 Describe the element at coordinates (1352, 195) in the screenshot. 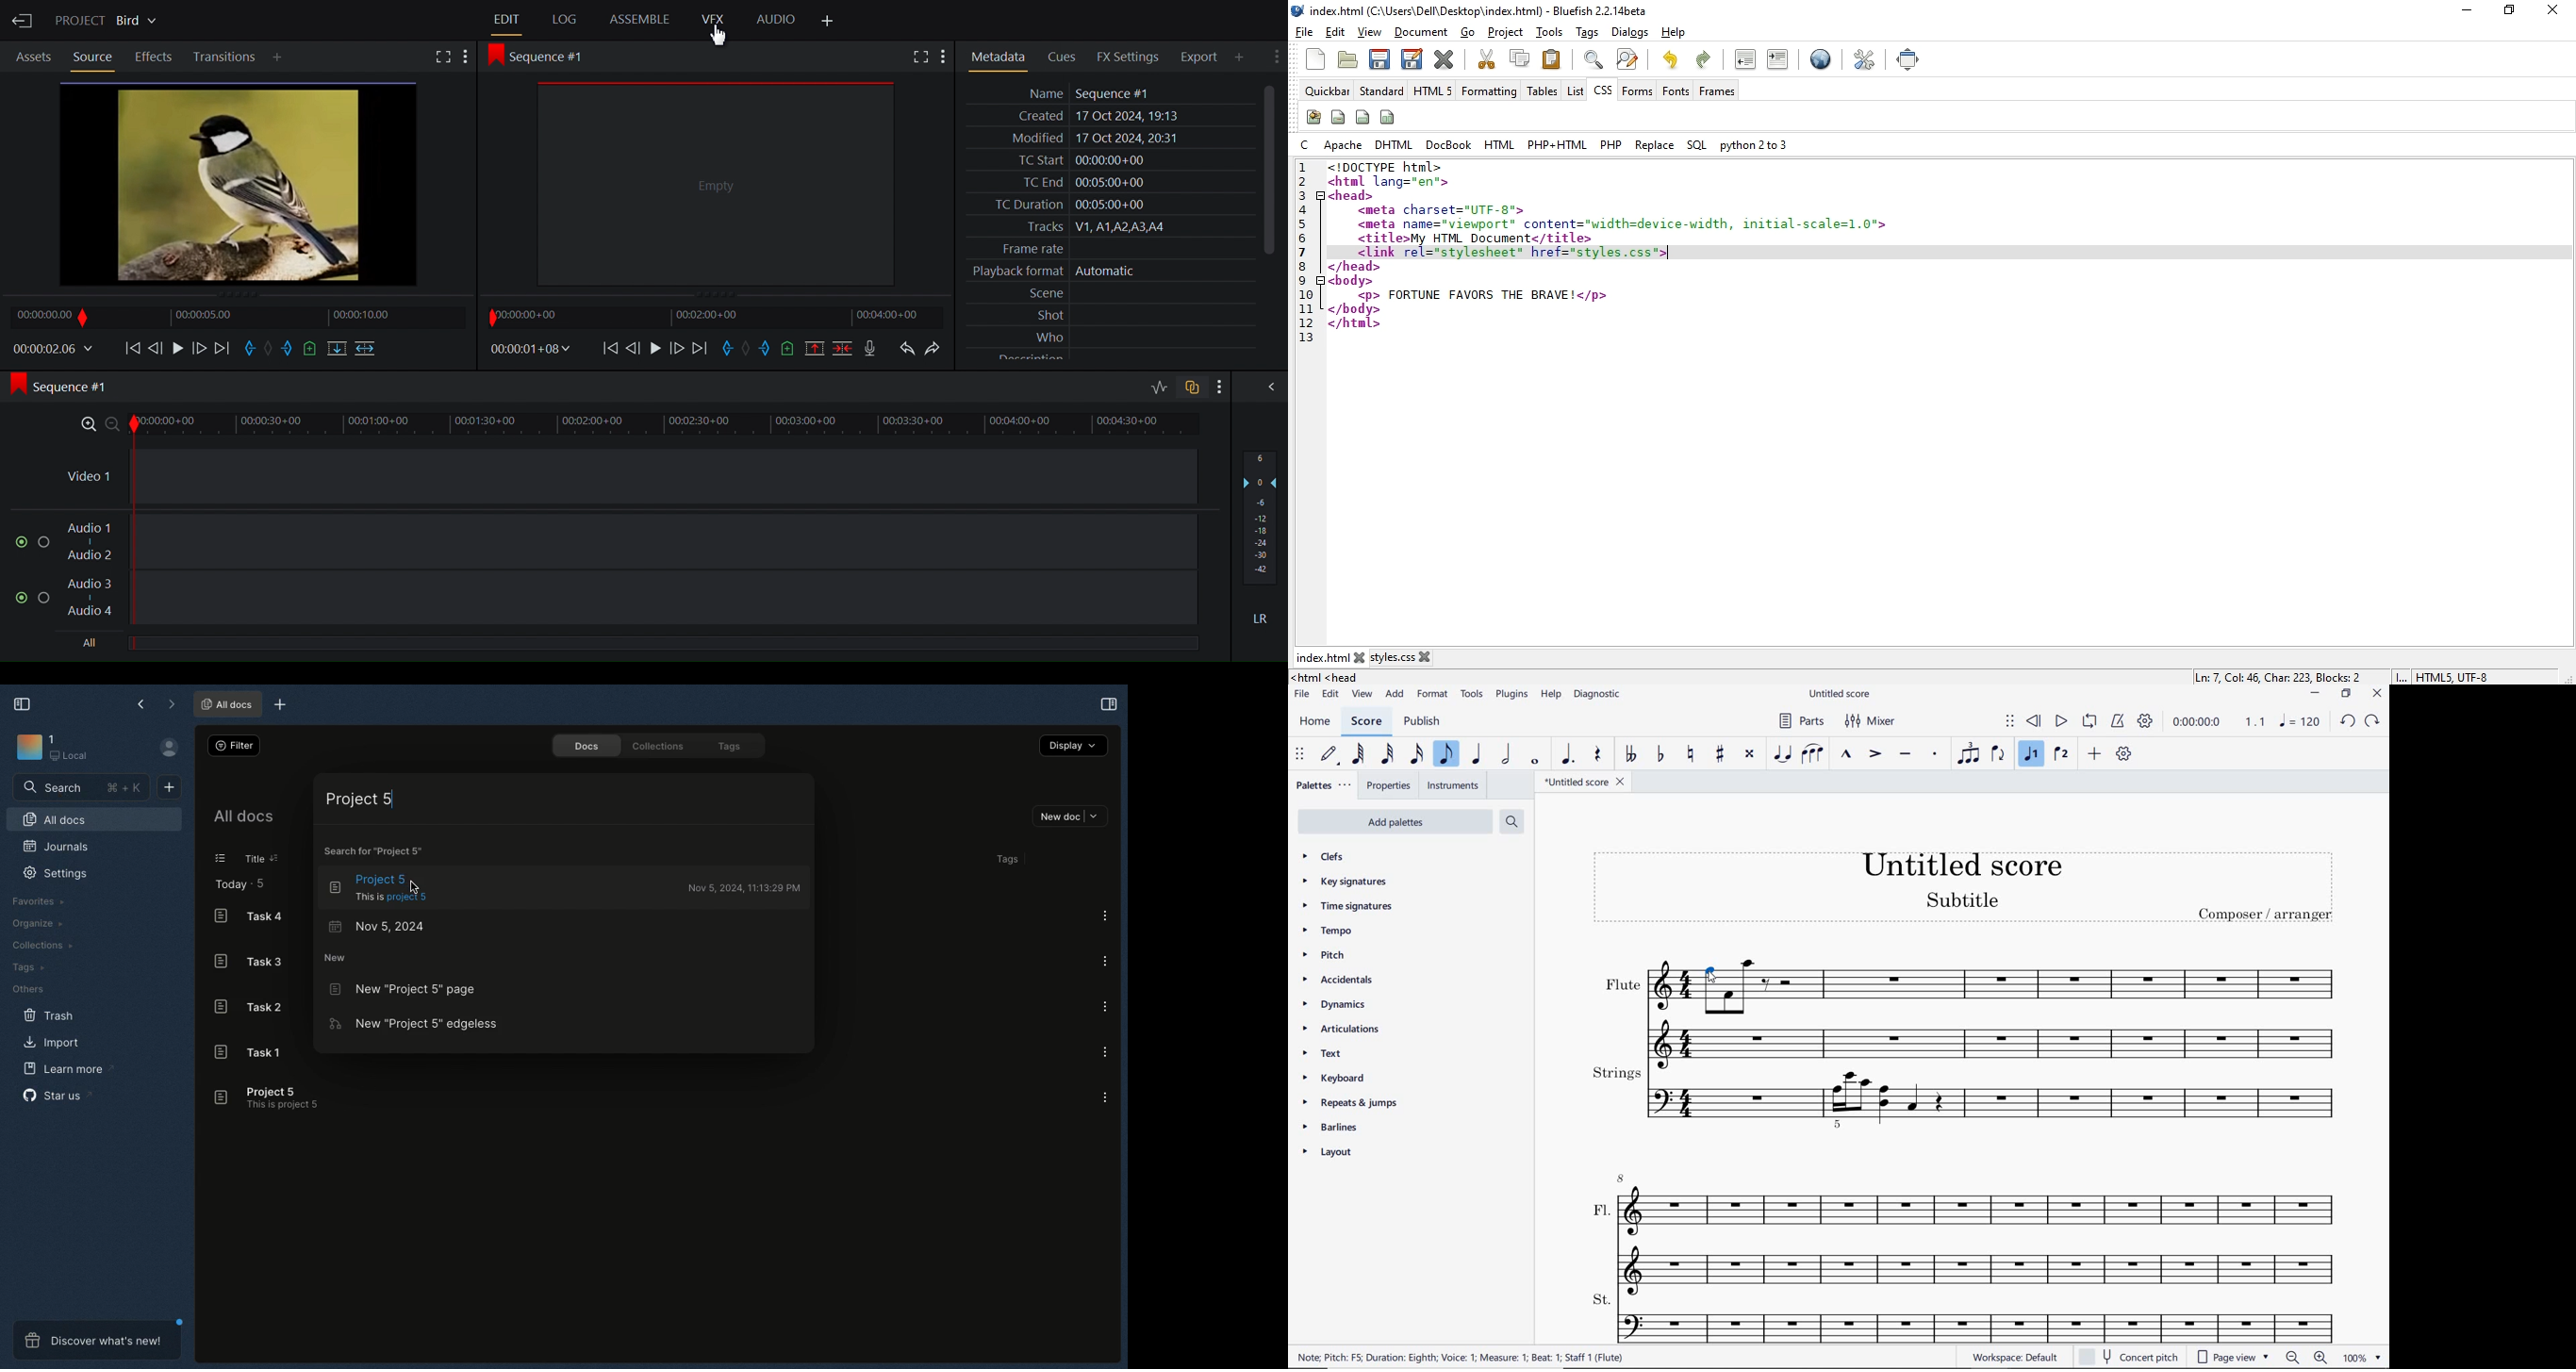

I see `<head>` at that location.